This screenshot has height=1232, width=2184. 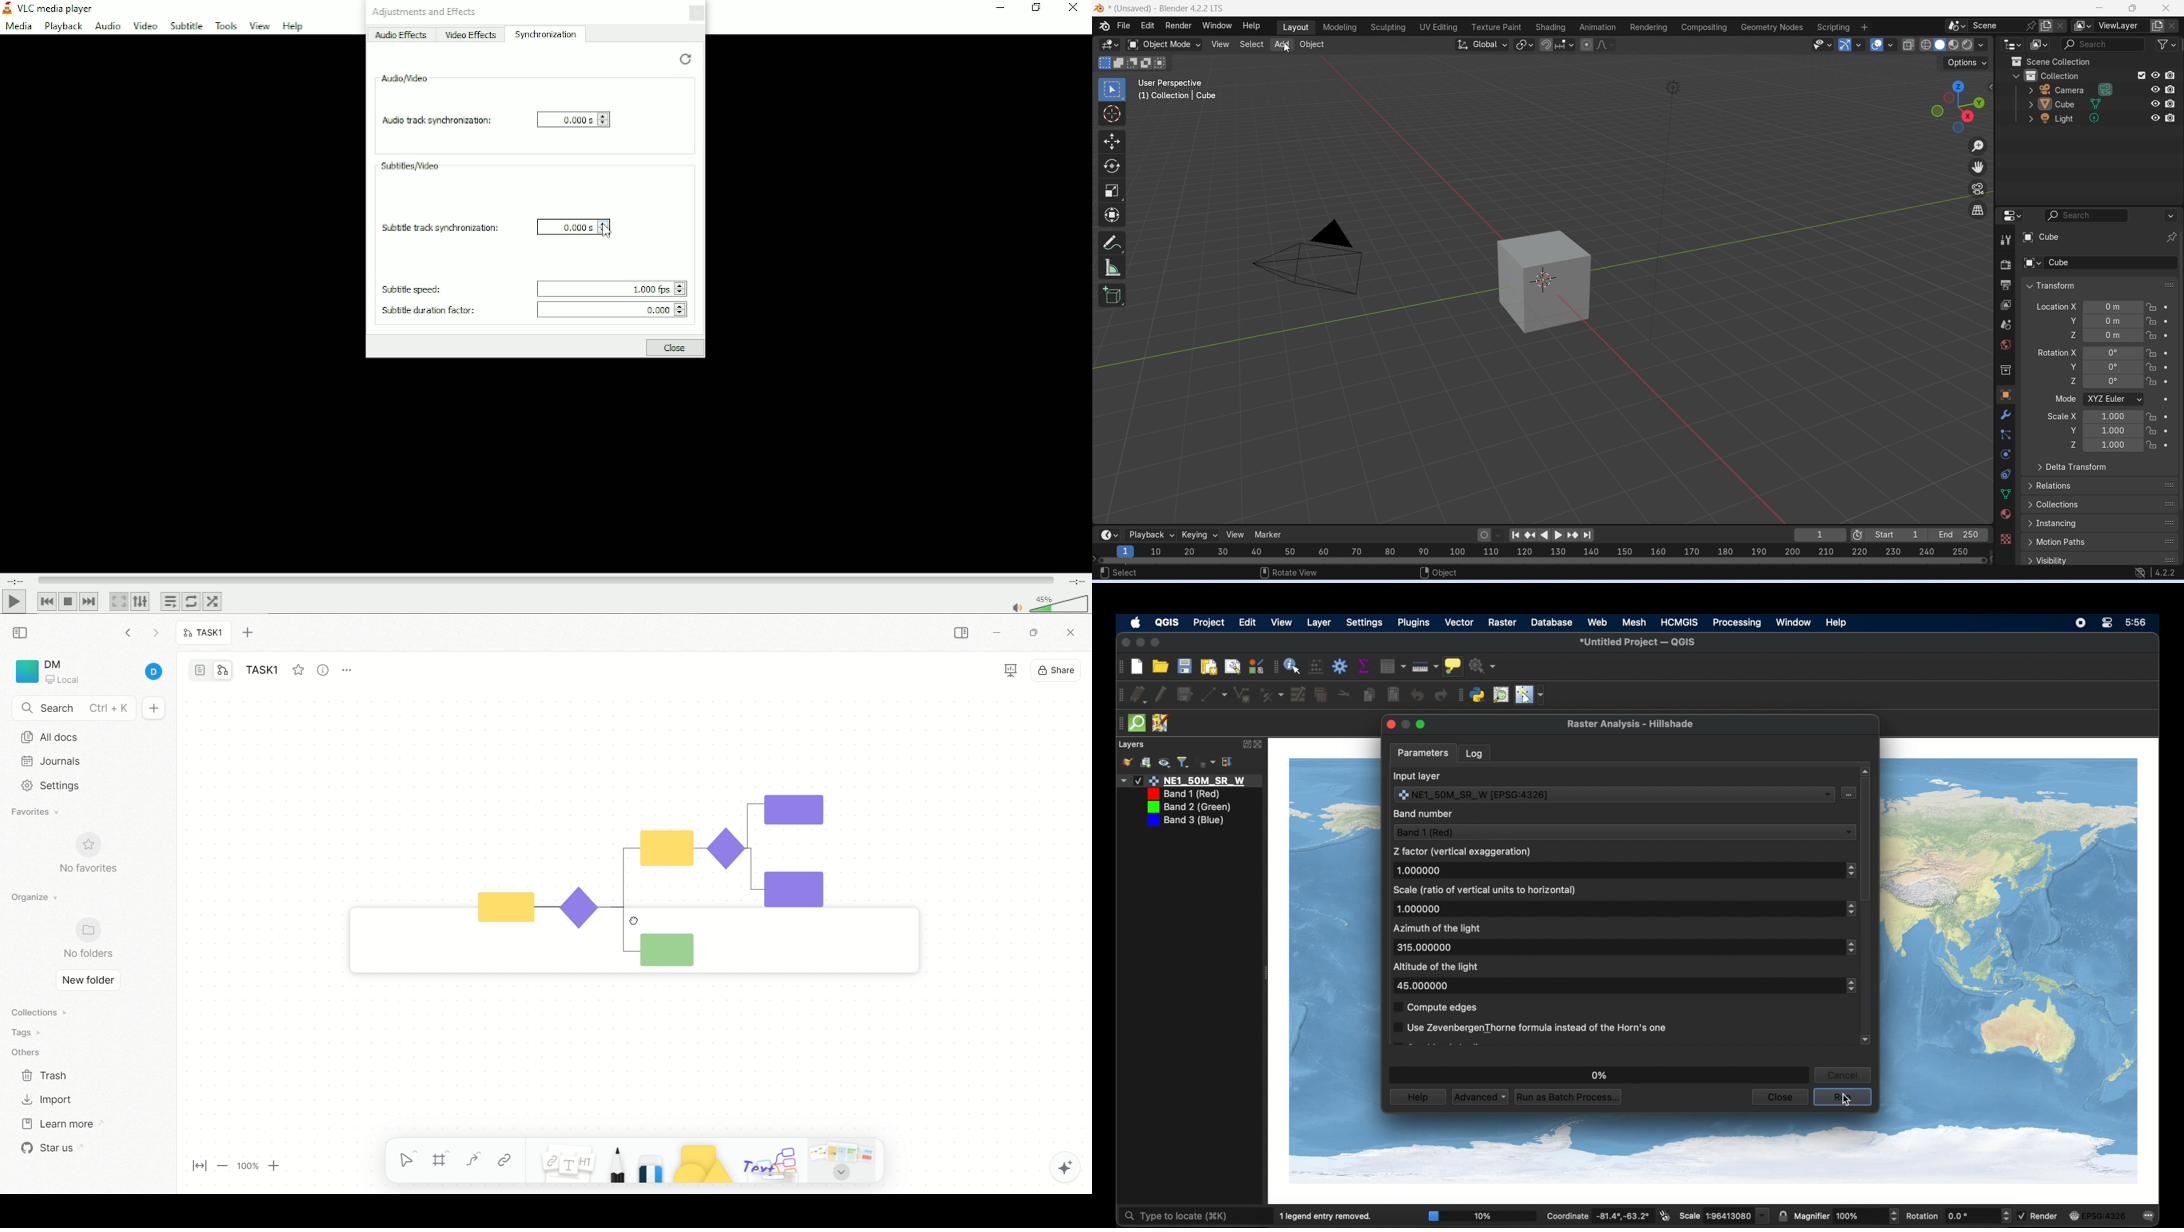 I want to click on Audio, so click(x=106, y=26).